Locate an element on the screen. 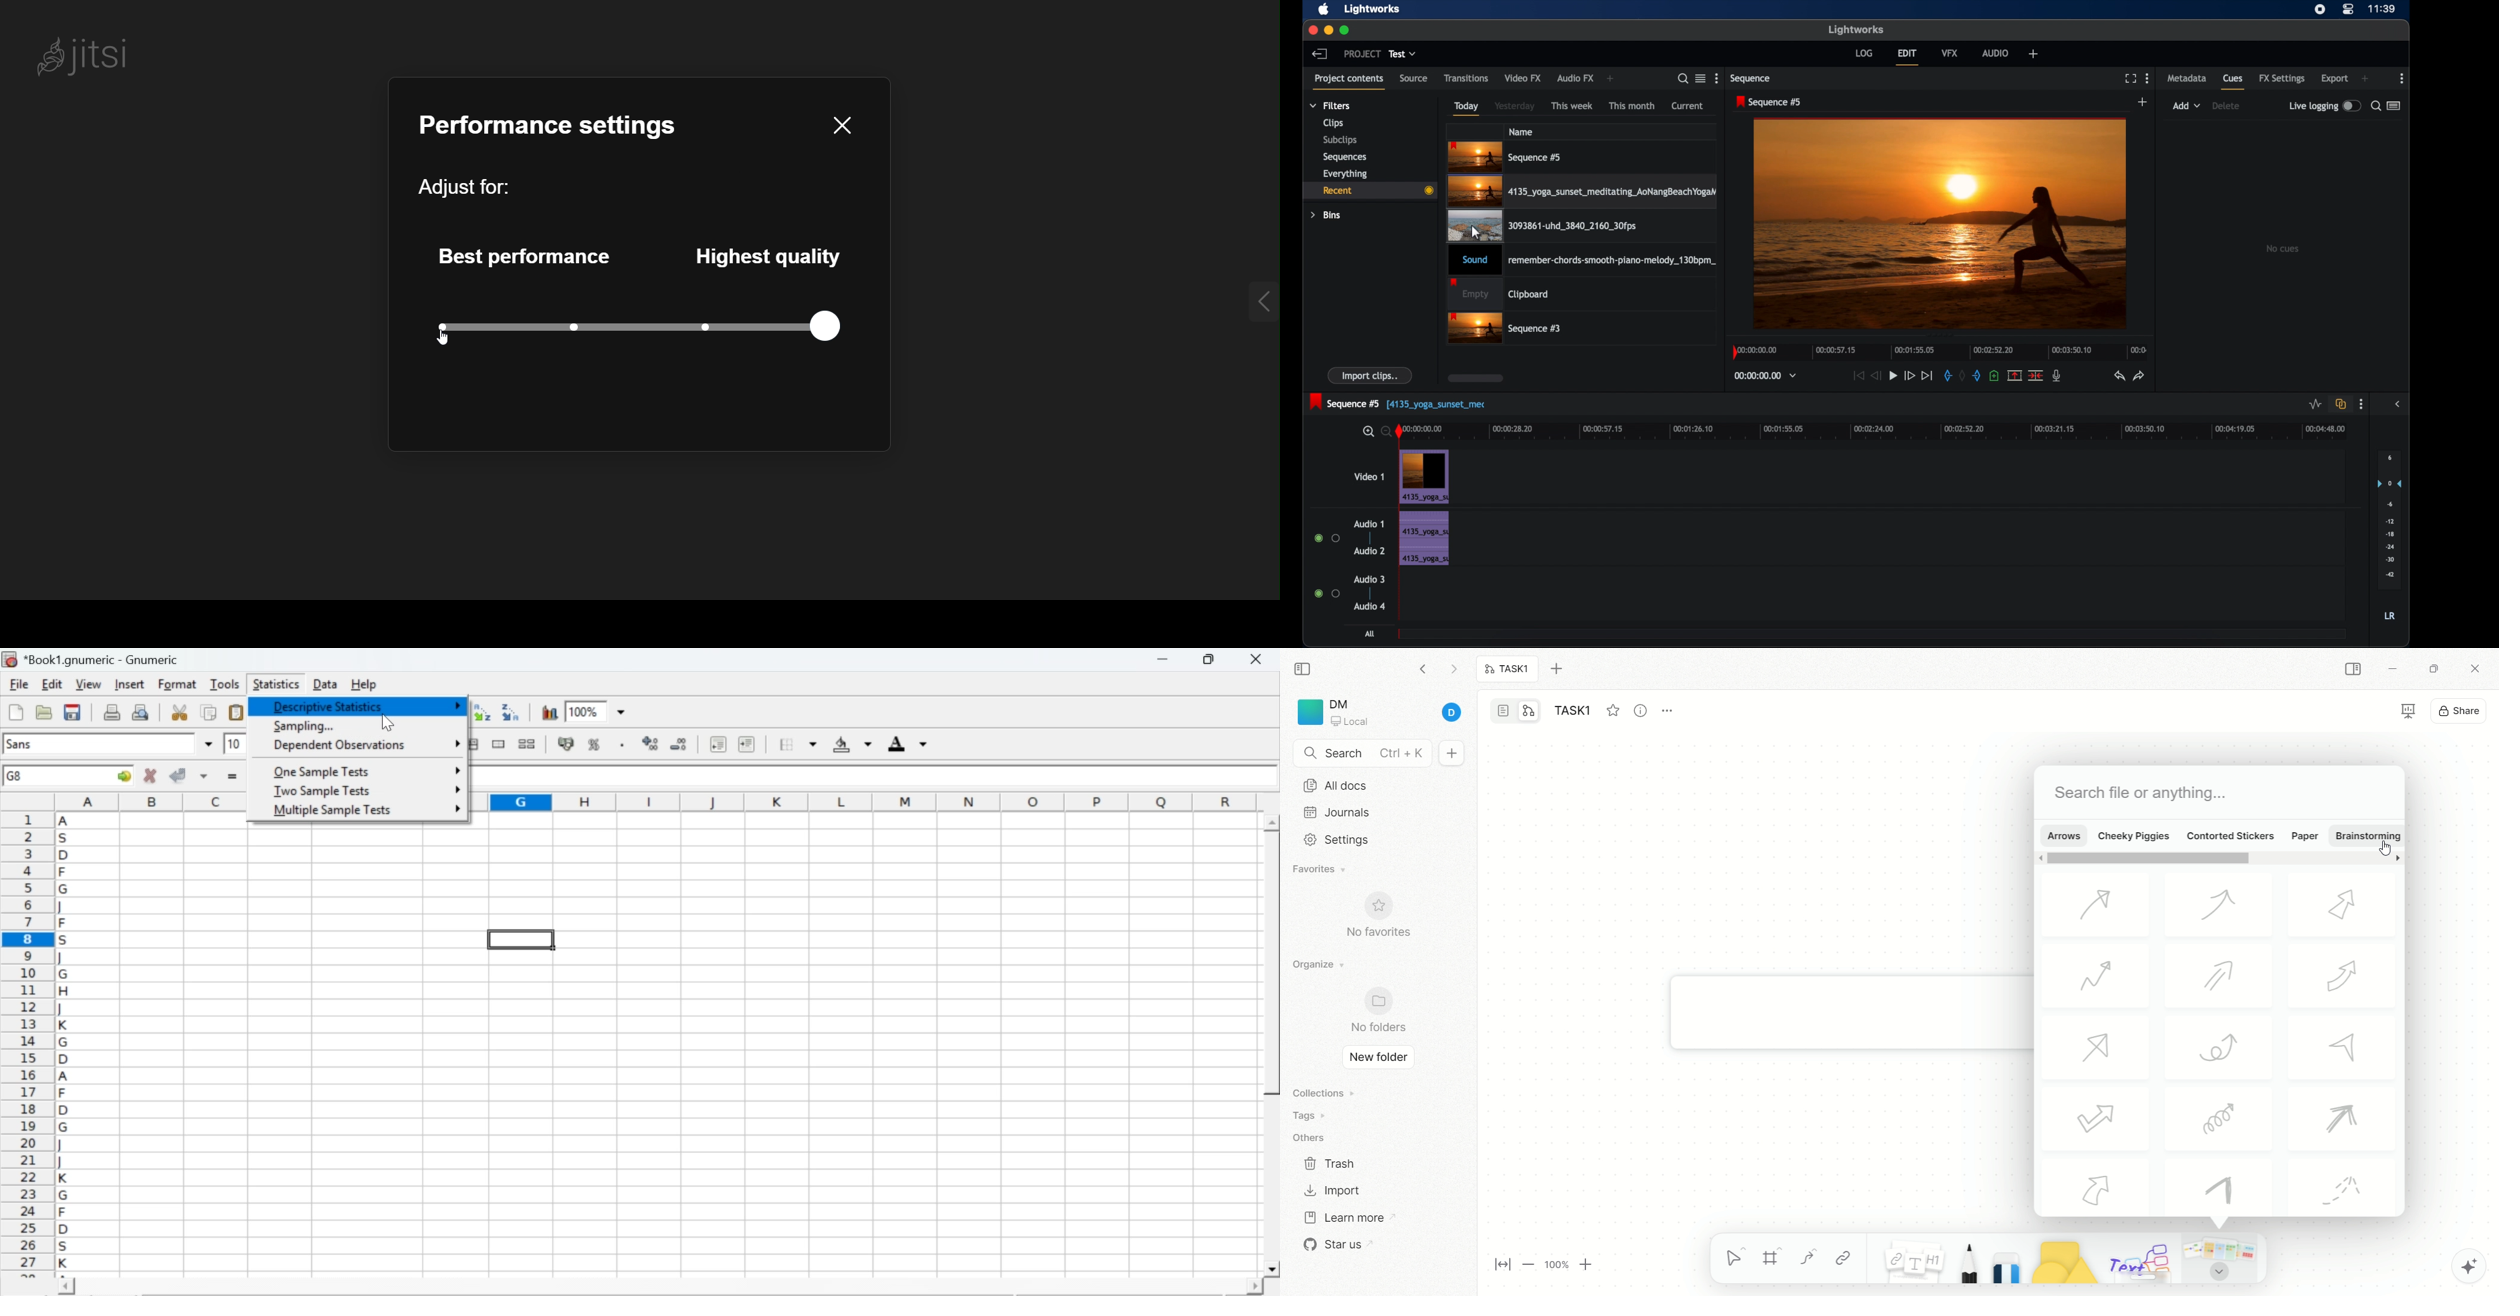  align right is located at coordinates (442, 745).